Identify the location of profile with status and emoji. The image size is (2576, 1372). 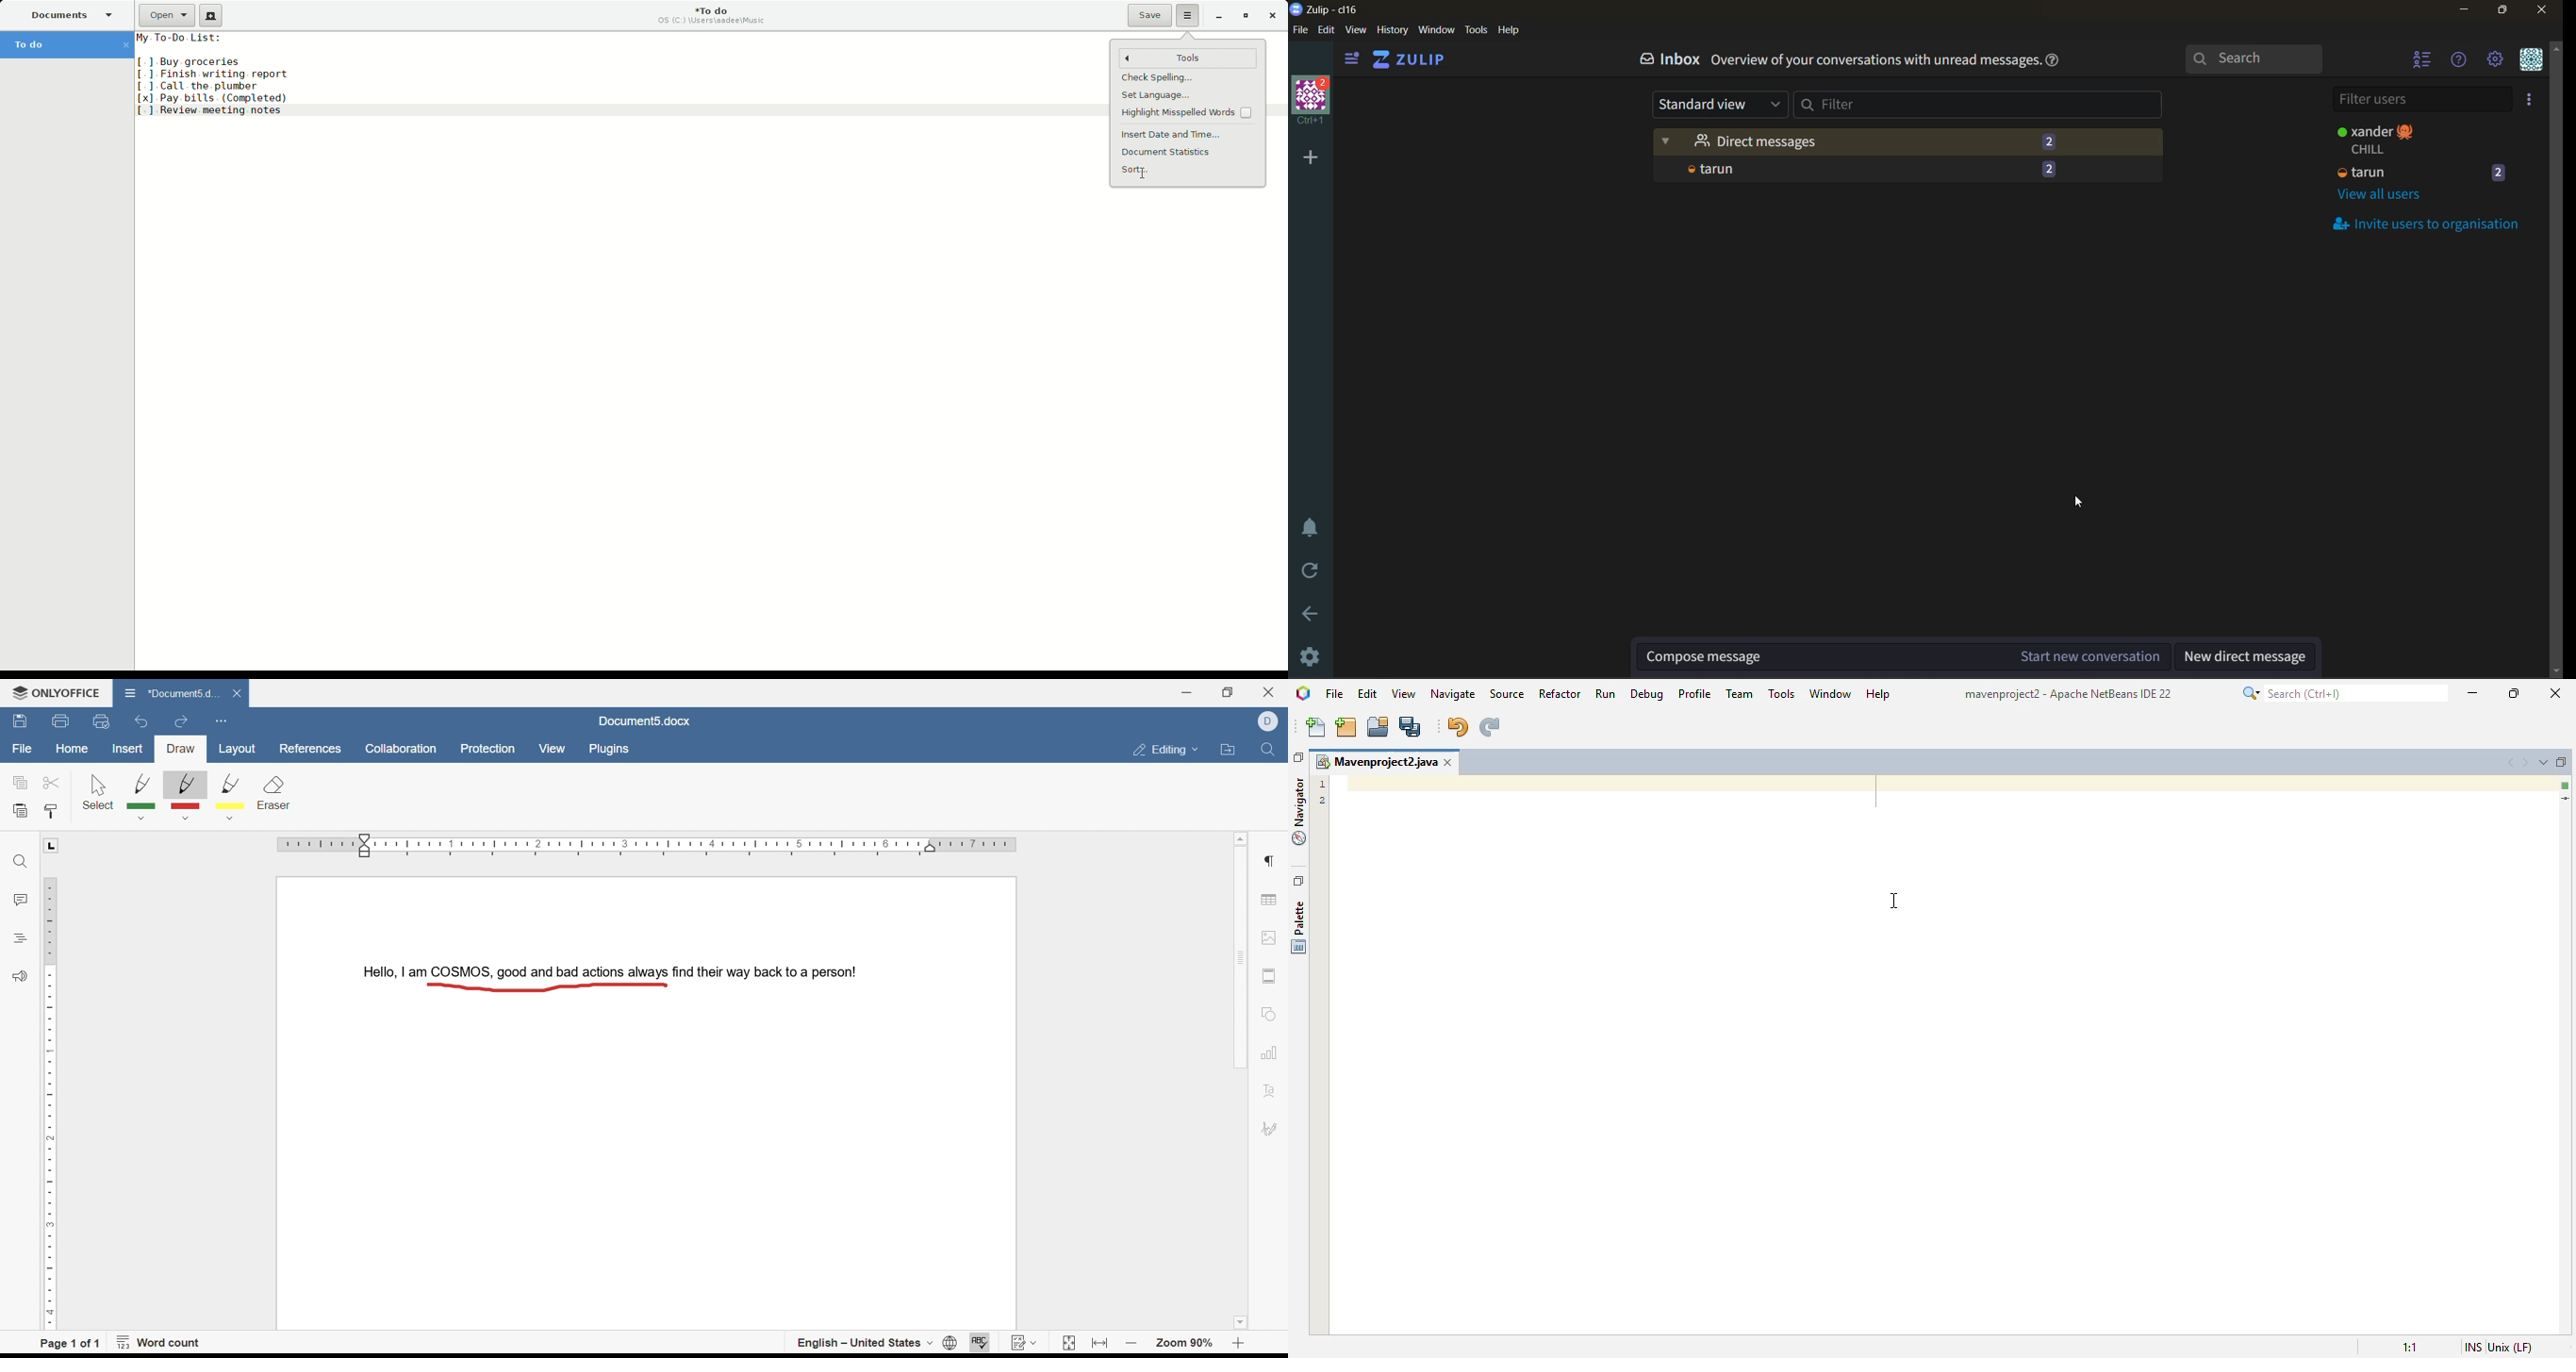
(2380, 138).